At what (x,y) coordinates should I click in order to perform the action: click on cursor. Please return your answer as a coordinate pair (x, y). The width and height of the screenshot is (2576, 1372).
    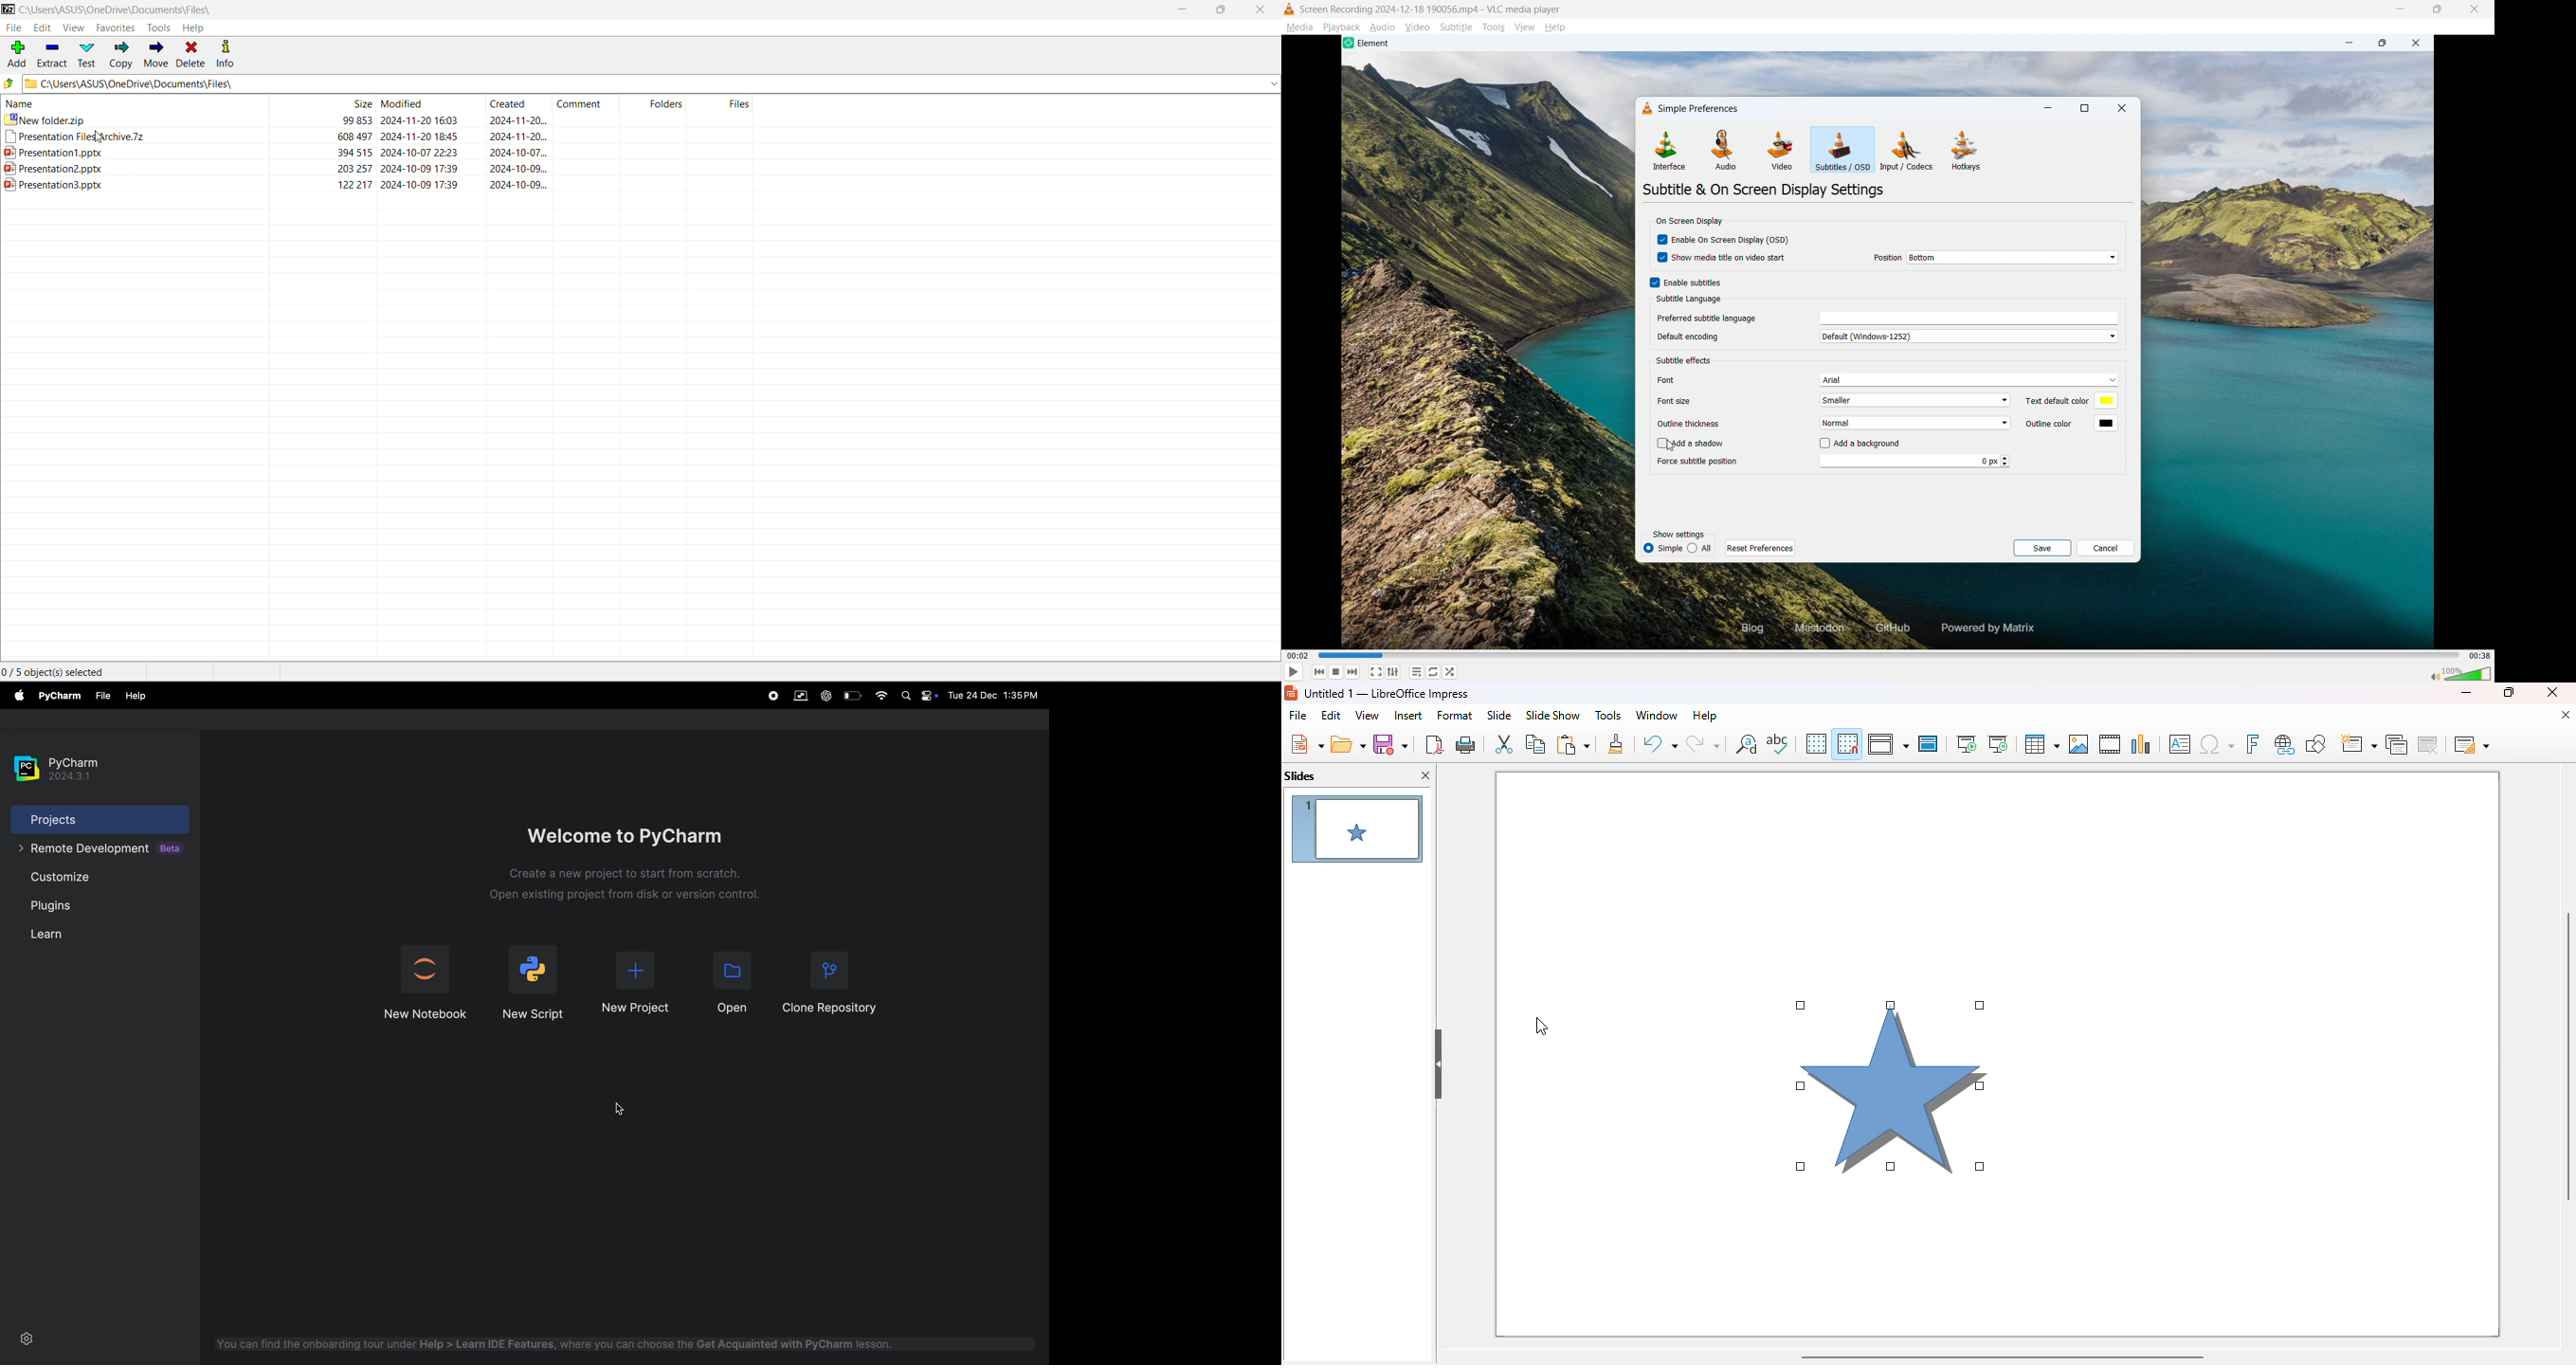
    Looking at the image, I should click on (618, 1107).